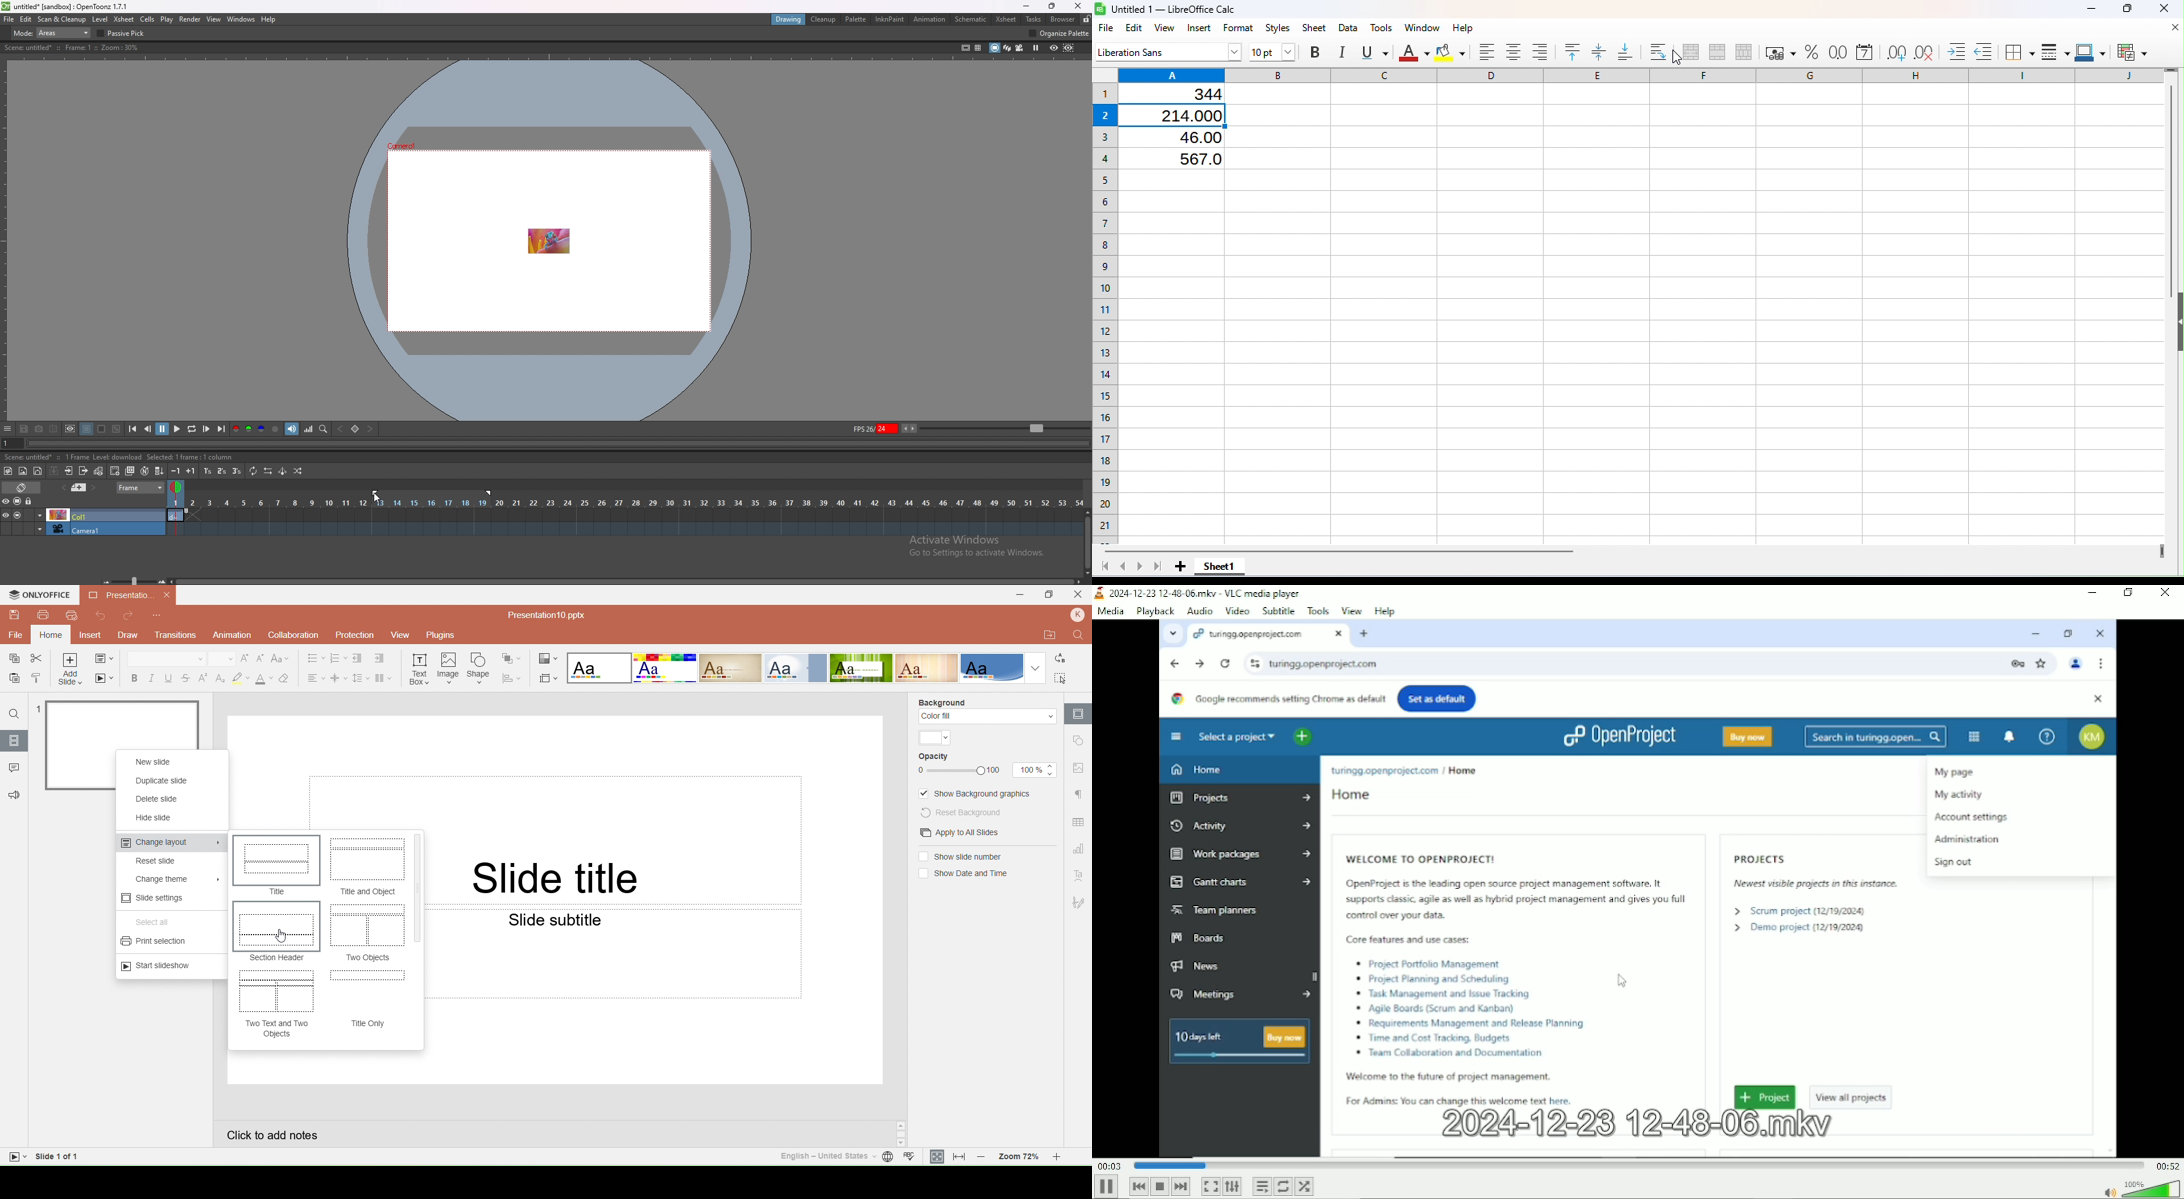 The width and height of the screenshot is (2184, 1204). Describe the element at coordinates (125, 20) in the screenshot. I see `xsheet` at that location.